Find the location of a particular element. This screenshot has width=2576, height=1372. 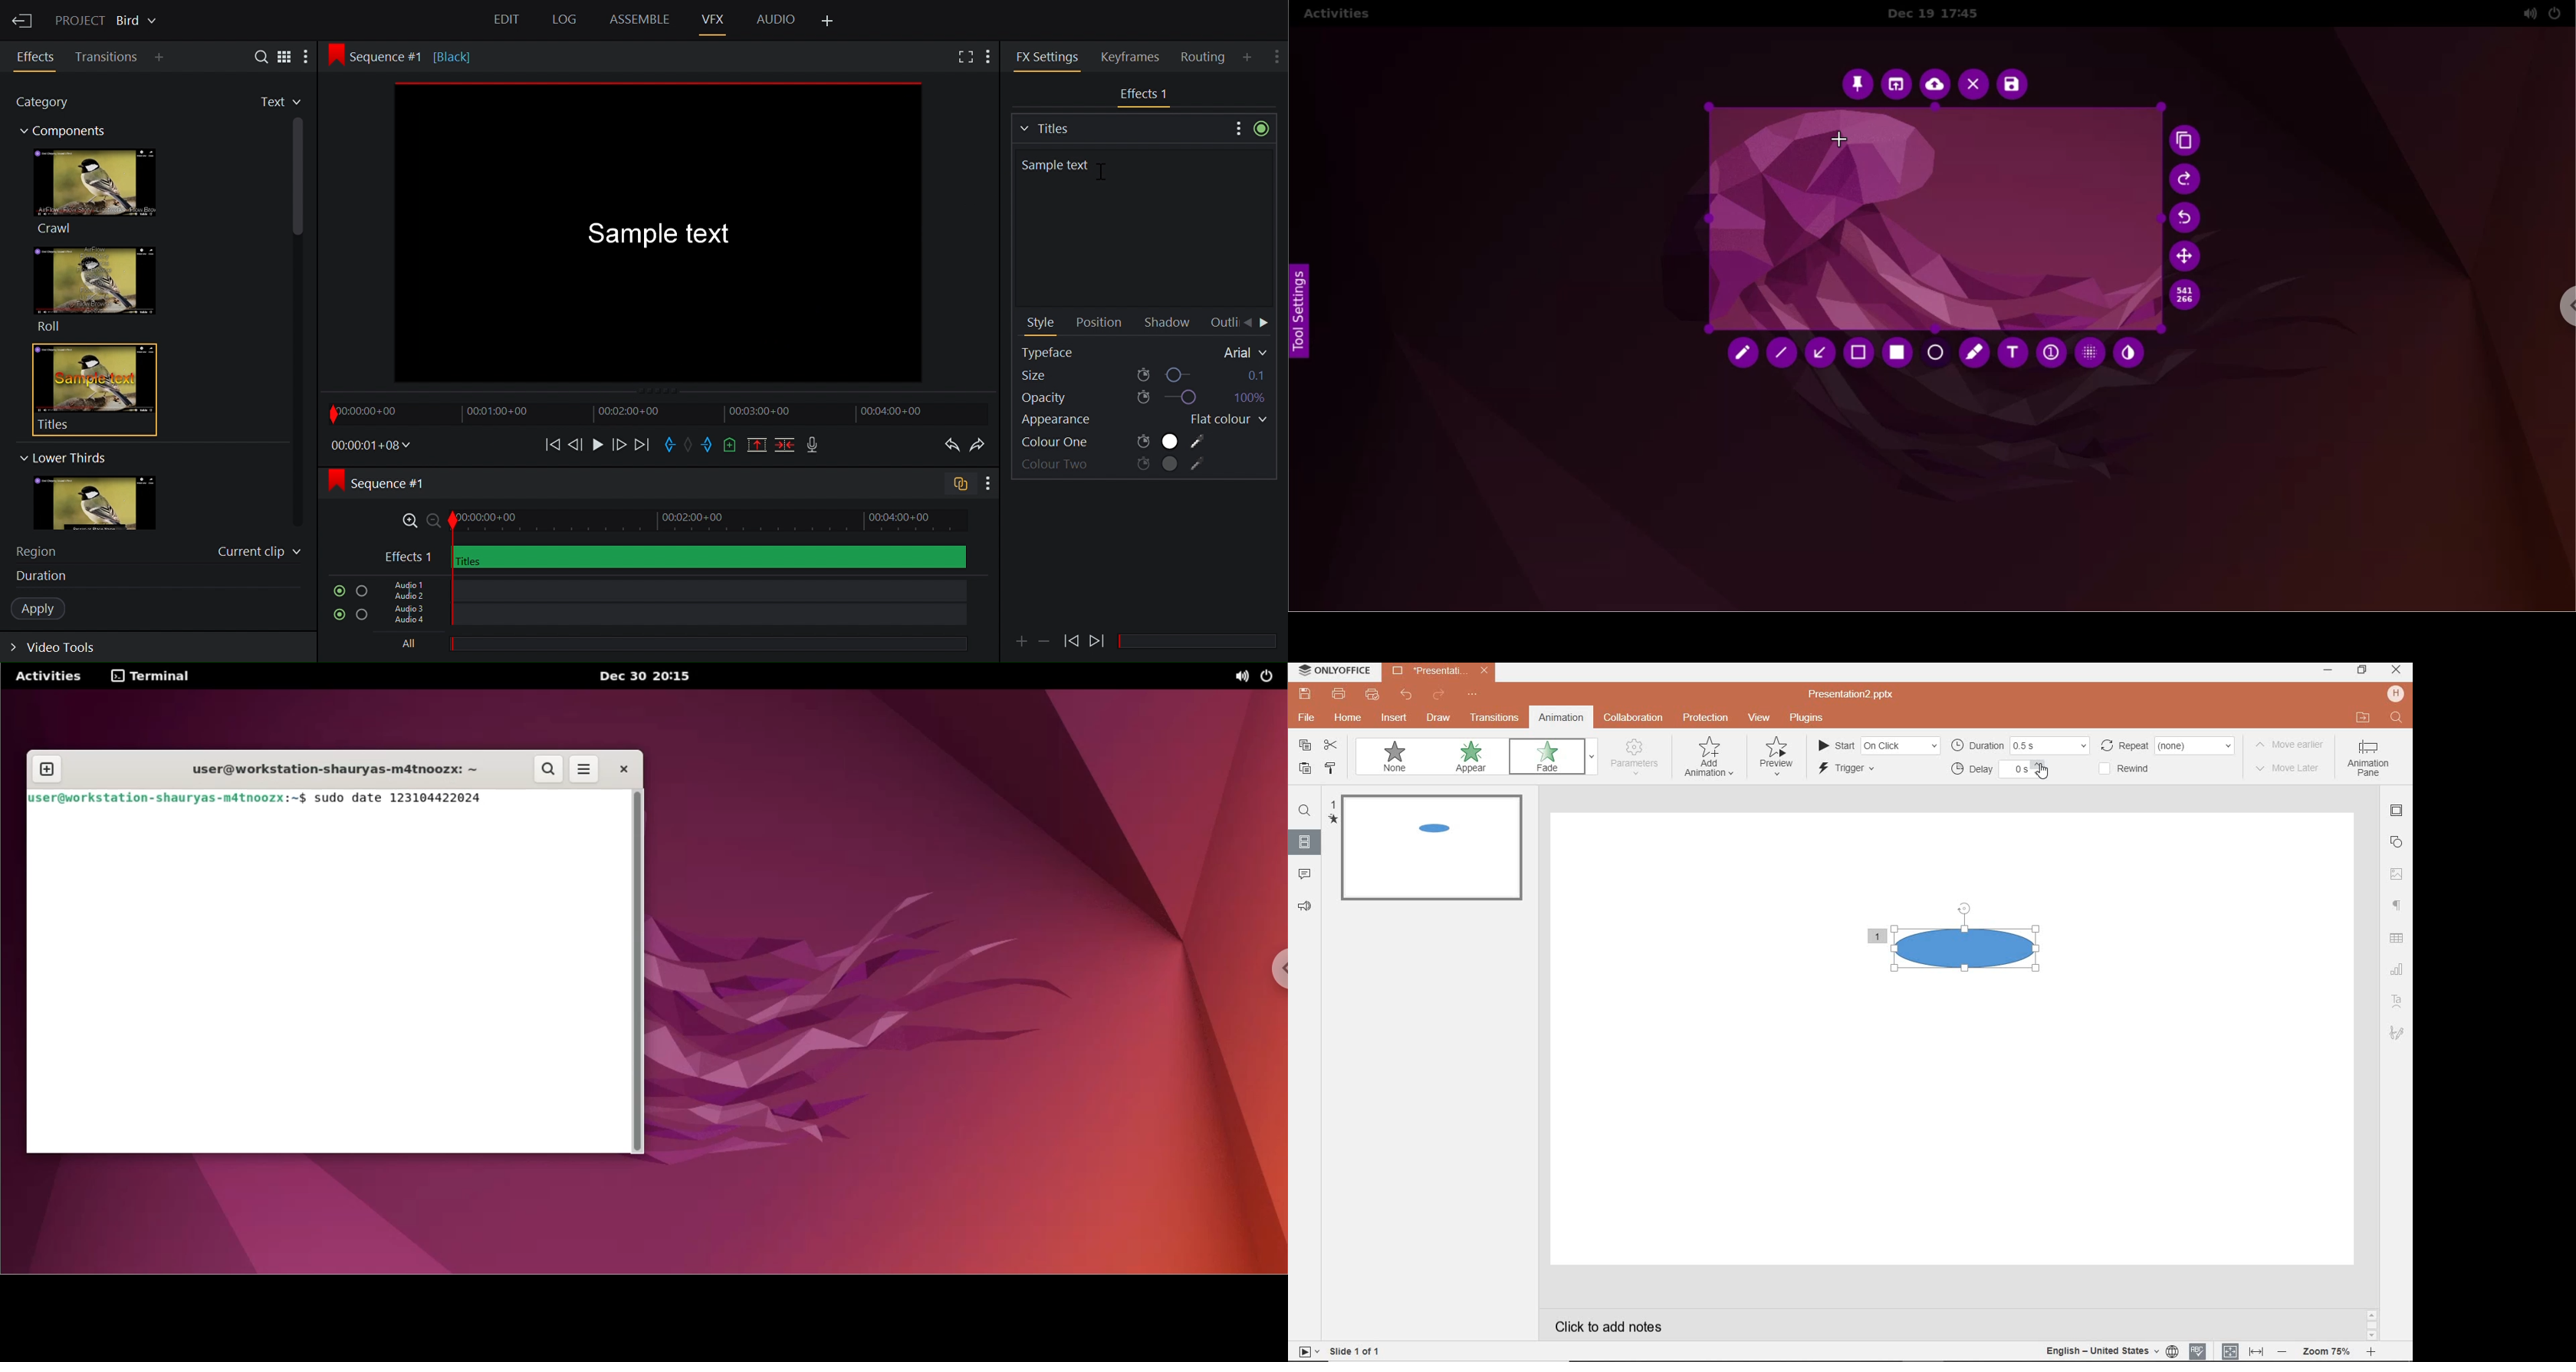

zoom is located at coordinates (2325, 1353).